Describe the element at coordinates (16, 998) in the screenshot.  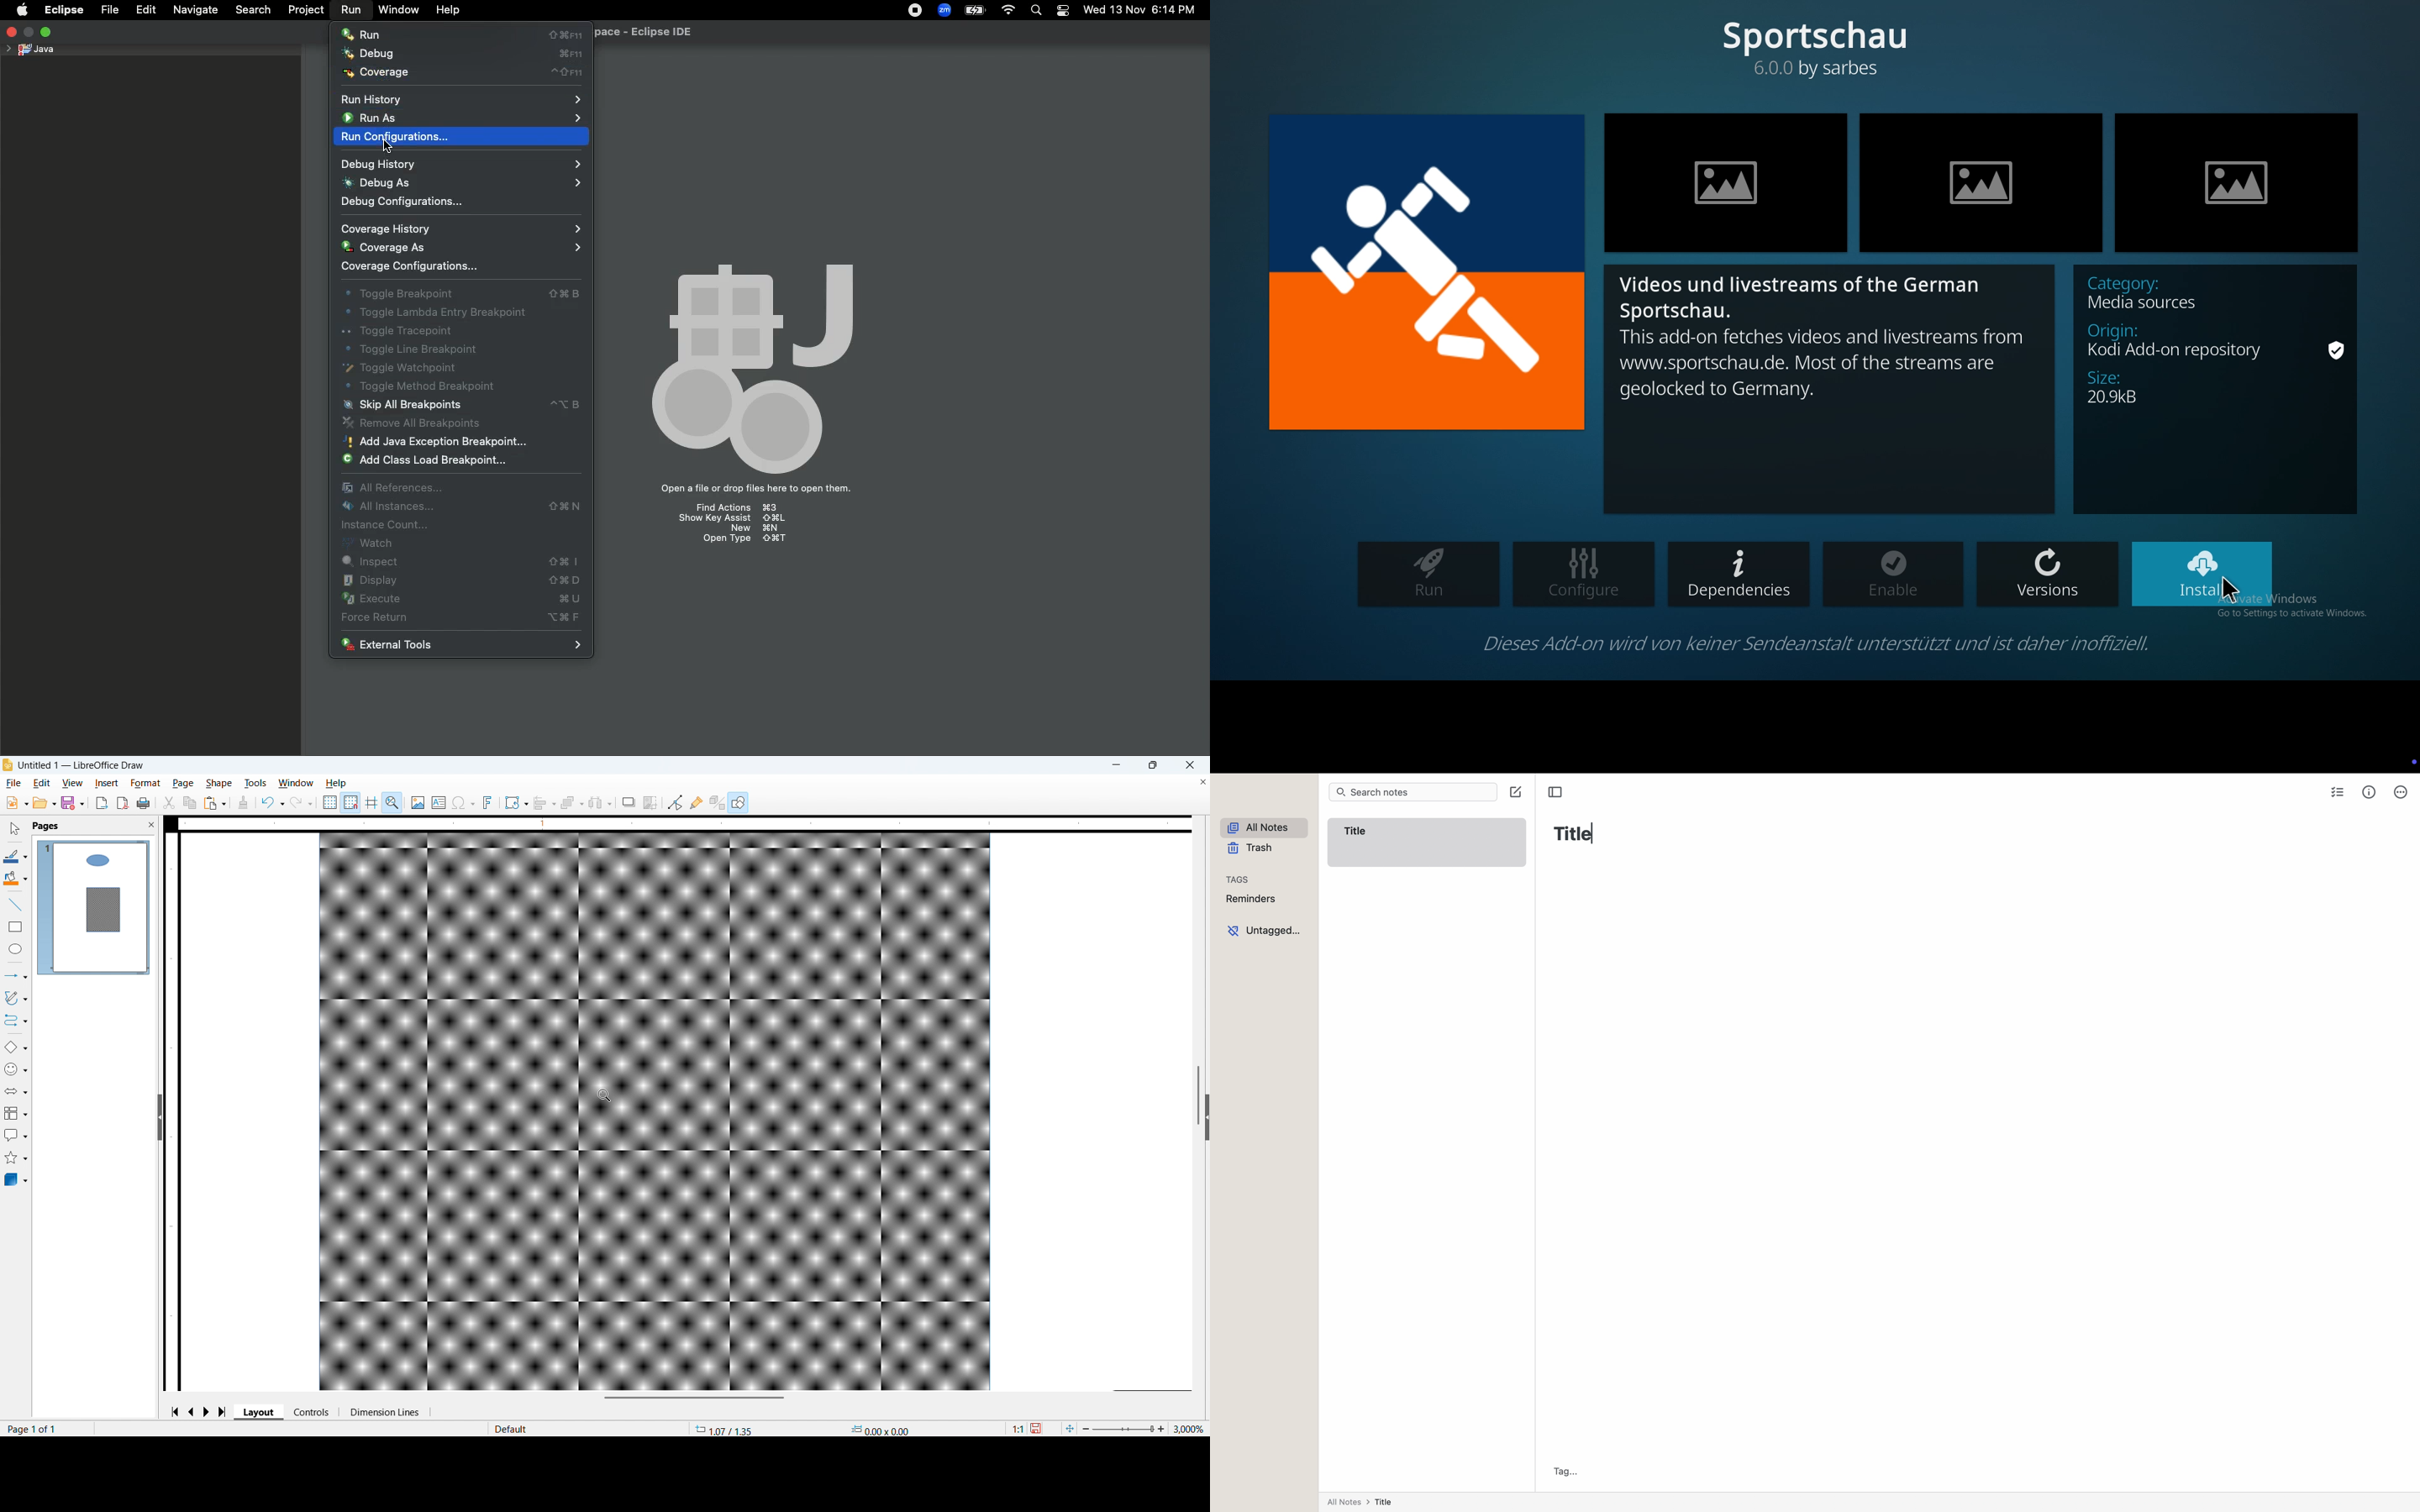
I see `Curves and polygons ` at that location.